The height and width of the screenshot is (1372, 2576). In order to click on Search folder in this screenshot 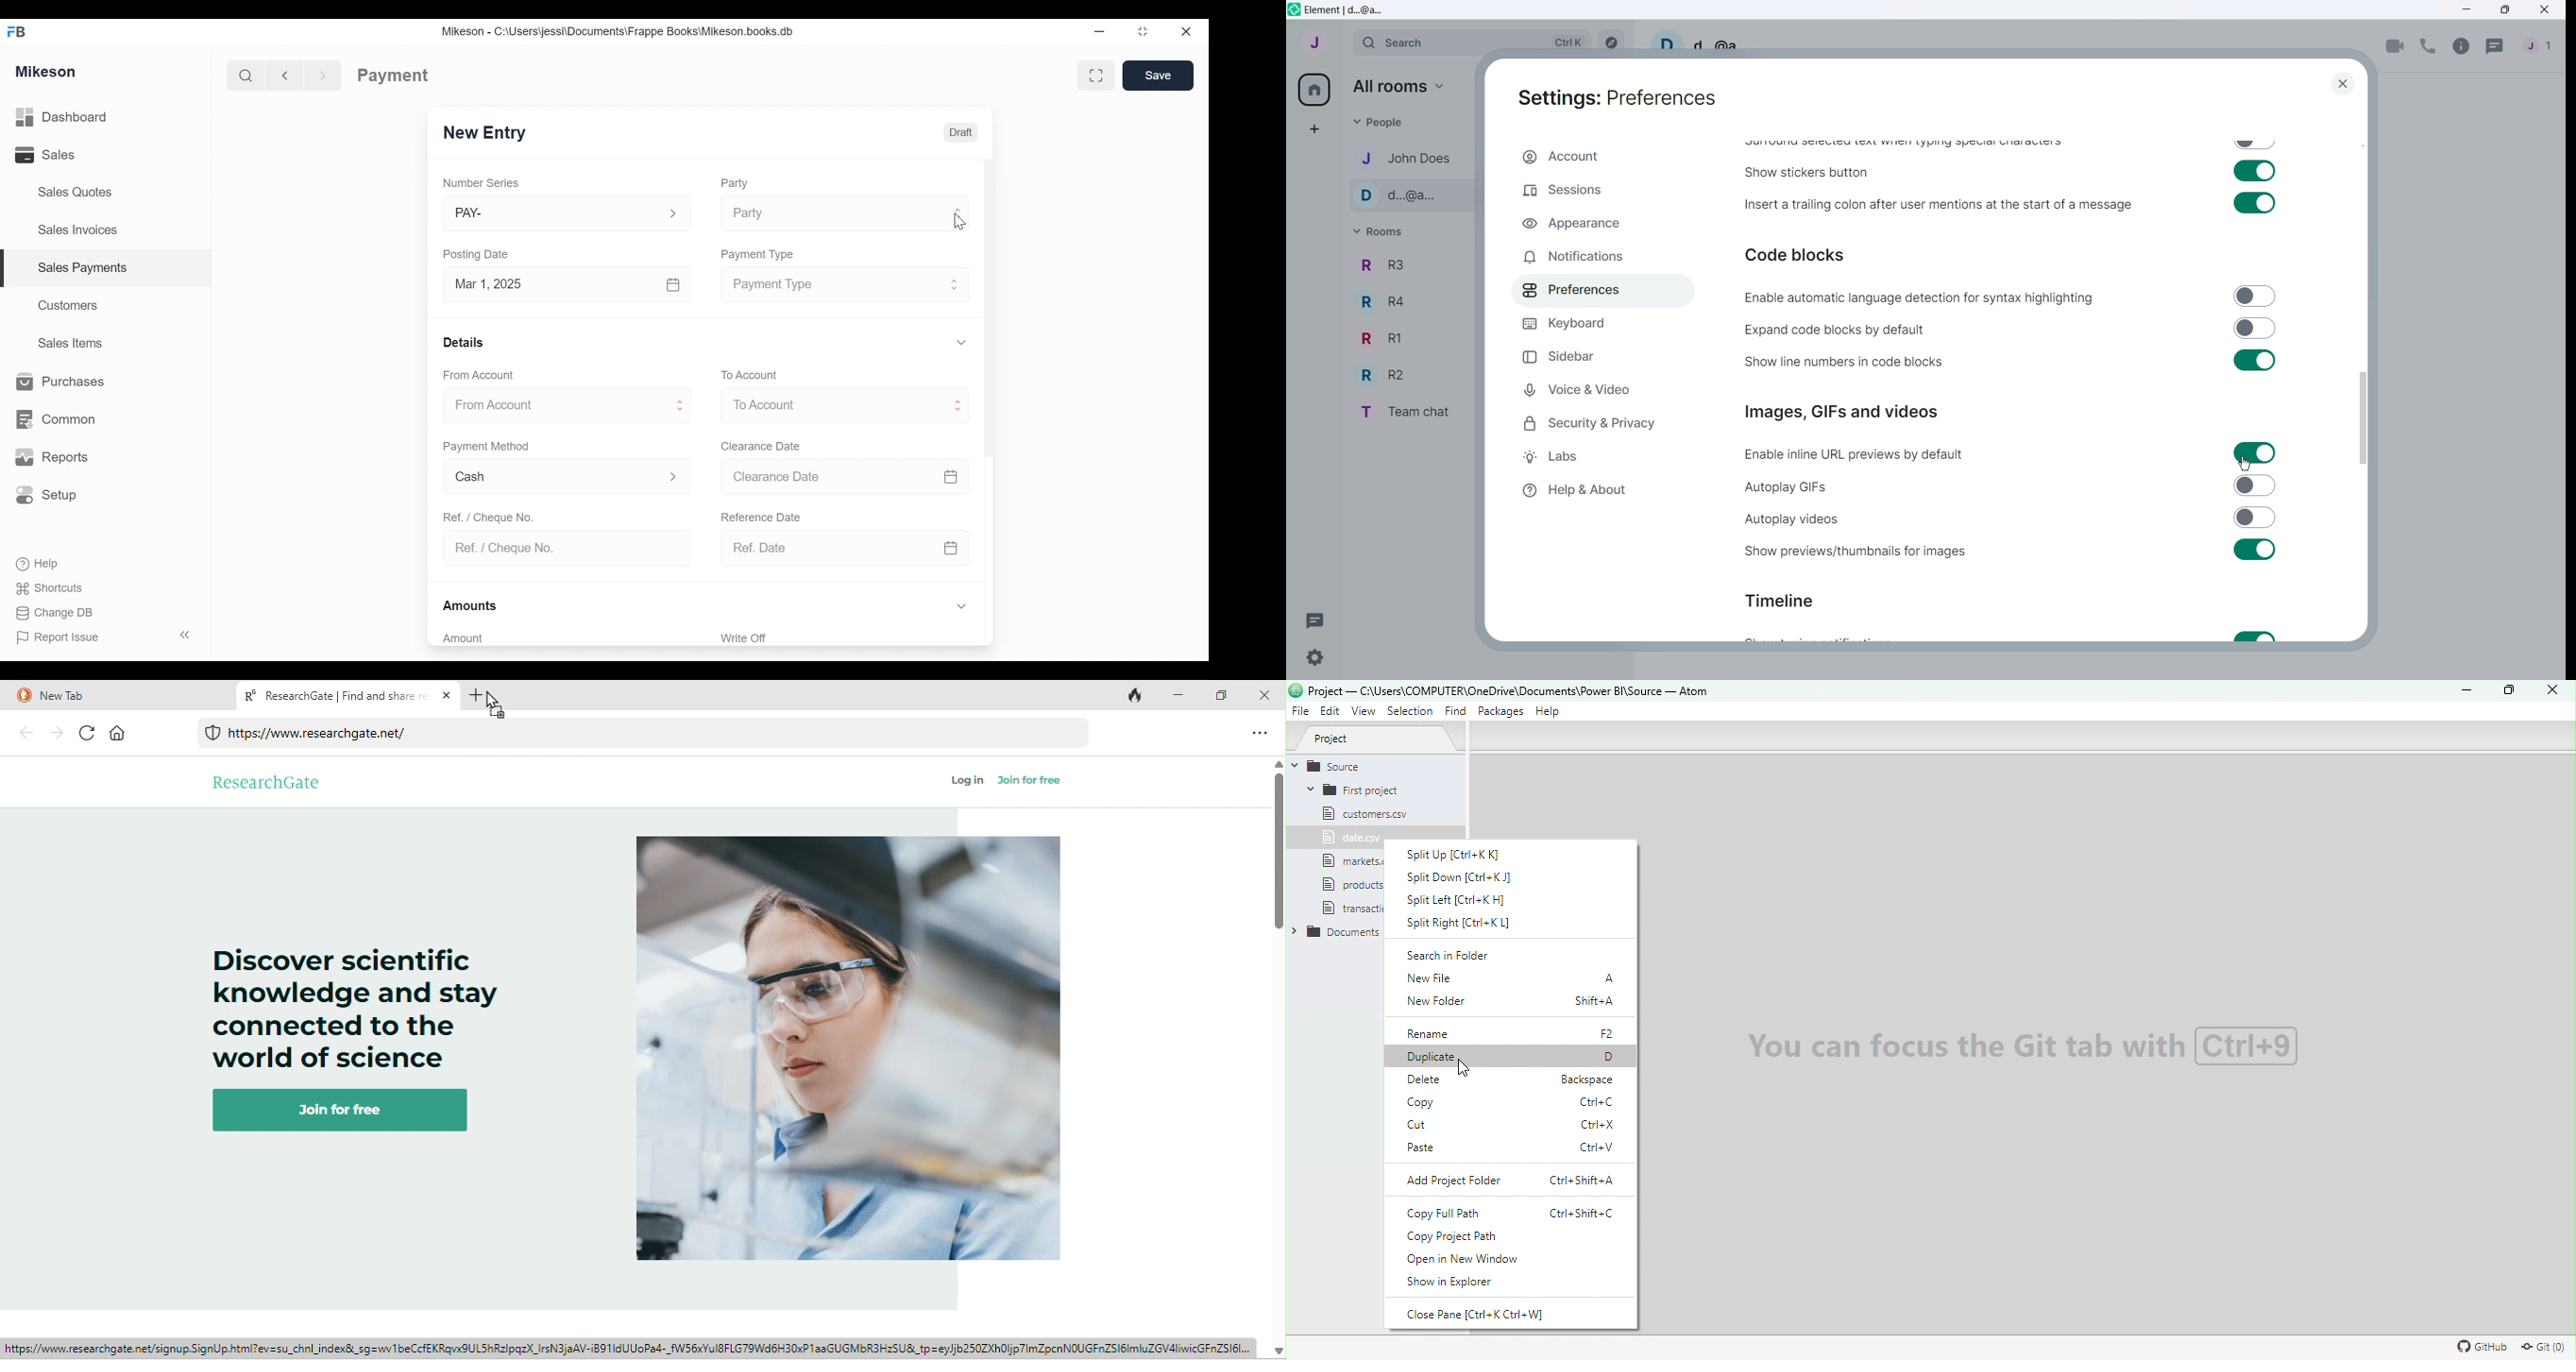, I will do `click(1461, 956)`.